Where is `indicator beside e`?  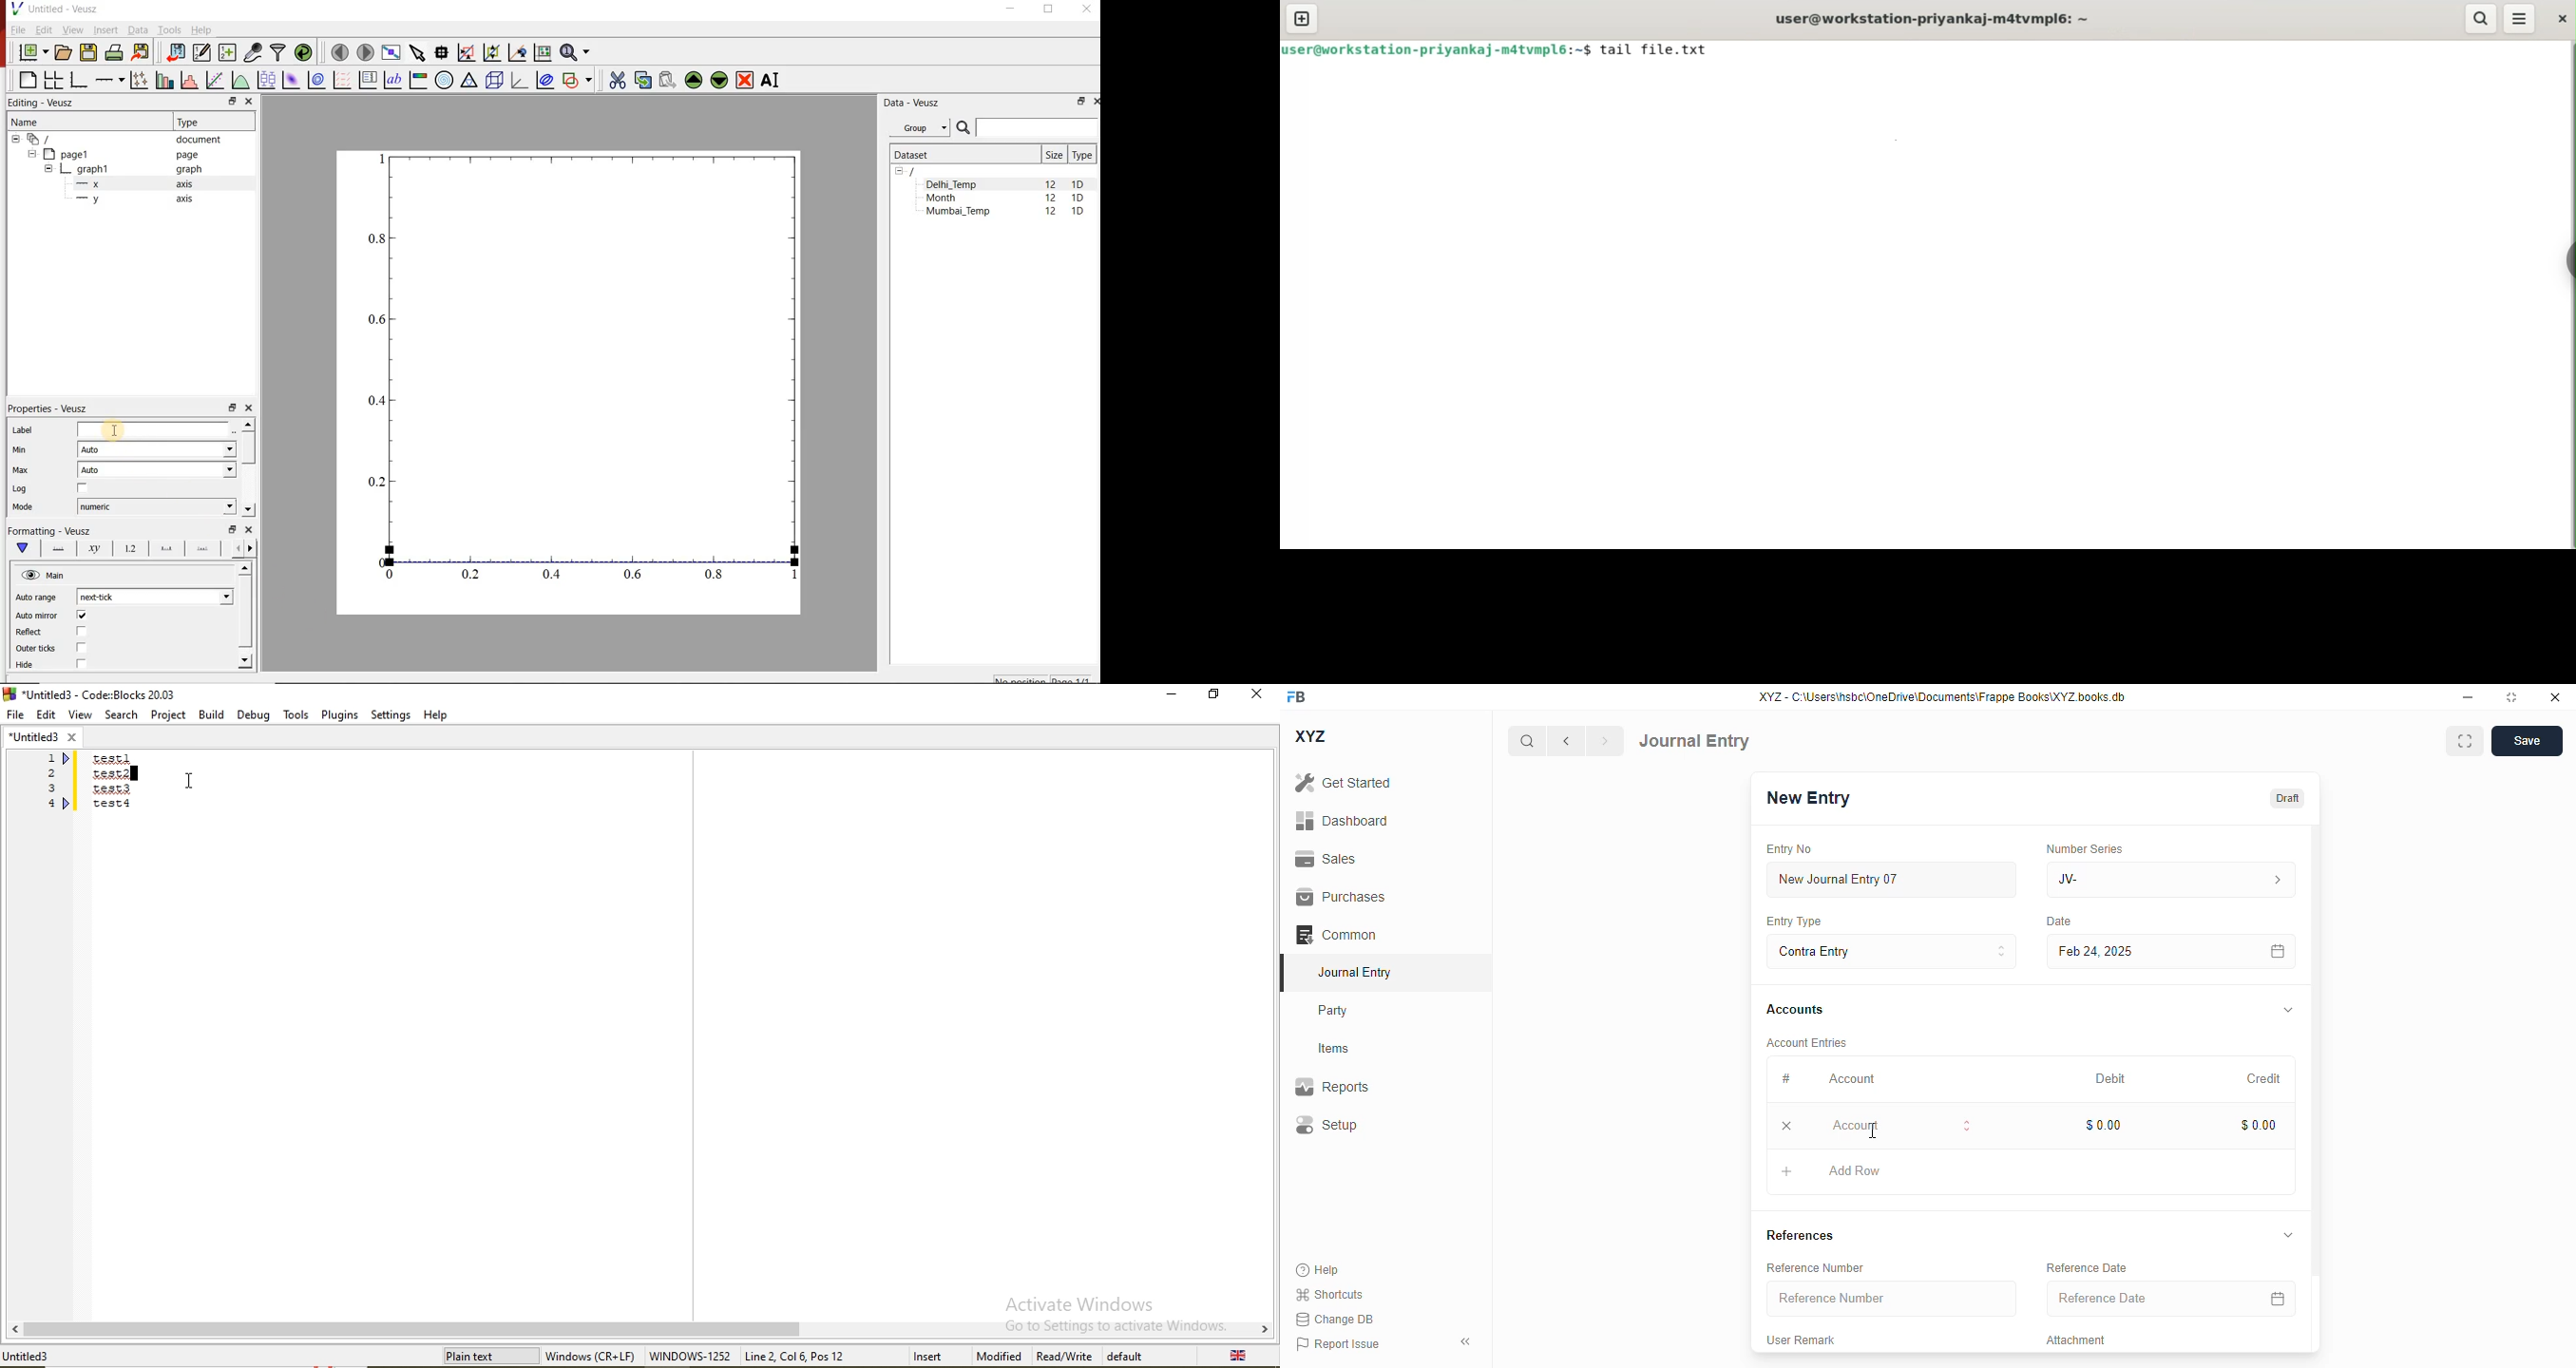
indicator beside e is located at coordinates (68, 803).